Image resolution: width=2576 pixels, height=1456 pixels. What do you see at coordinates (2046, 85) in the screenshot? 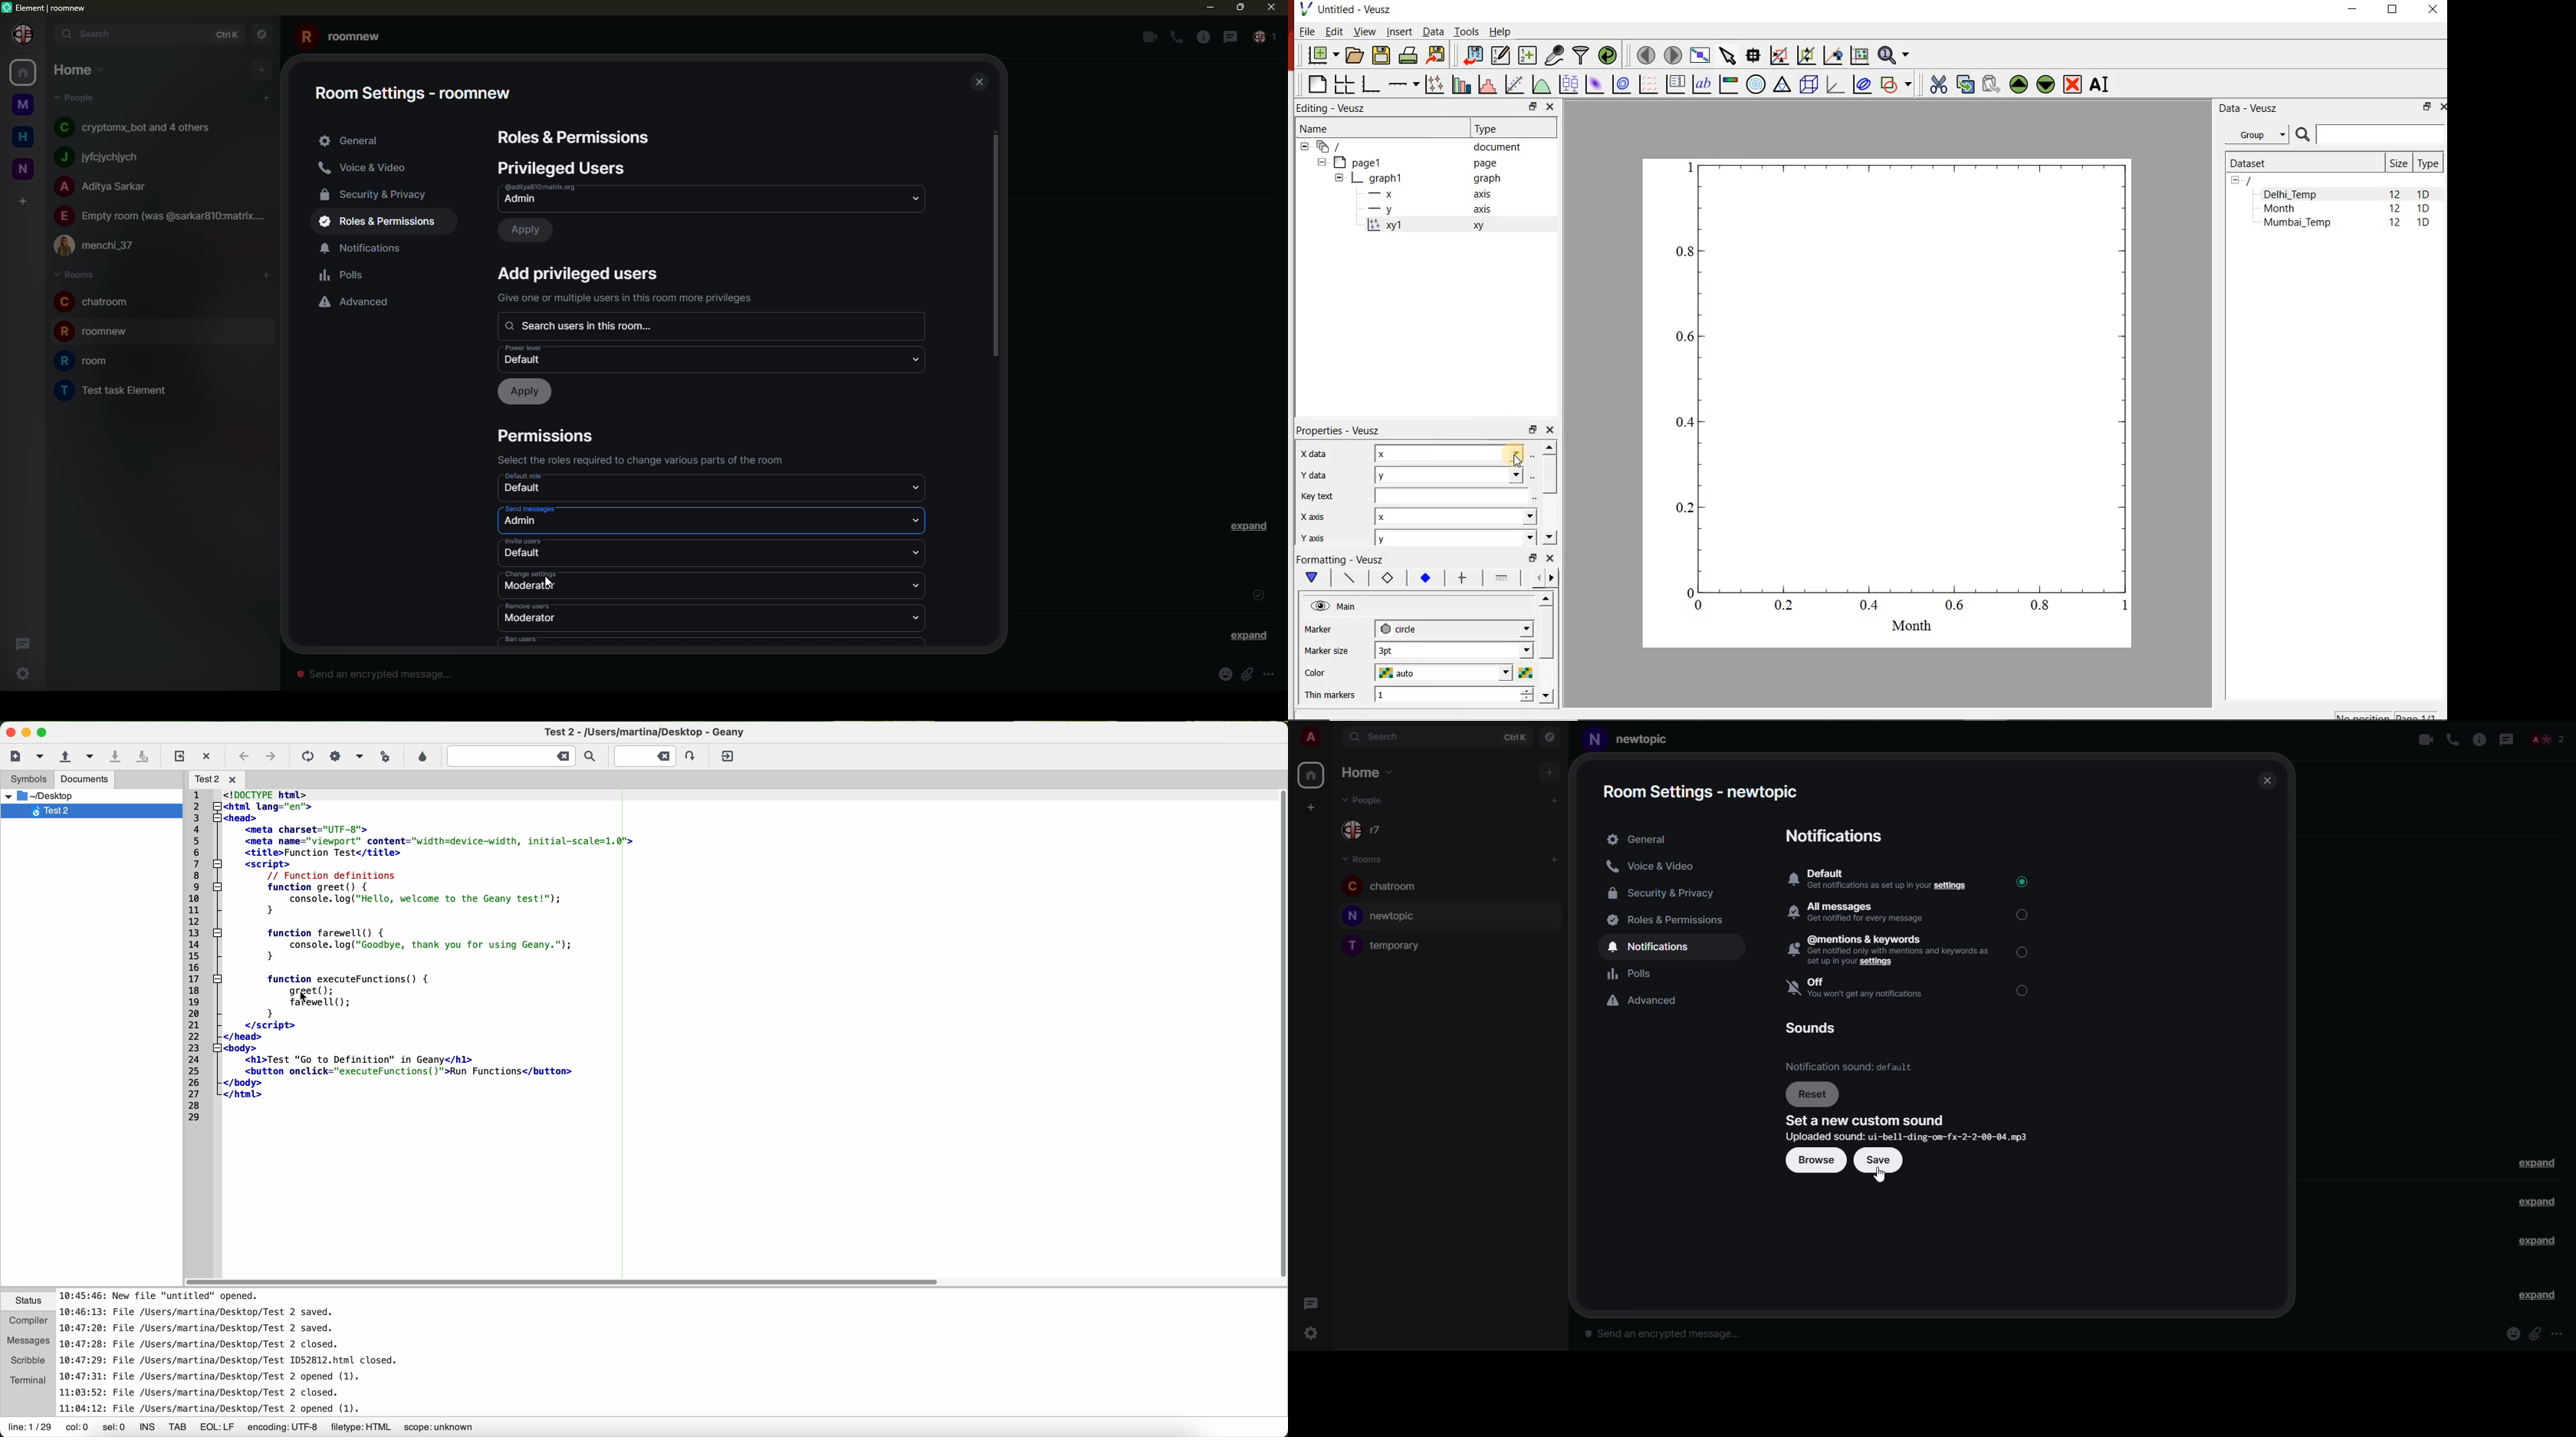
I see `move the selected widget down` at bounding box center [2046, 85].